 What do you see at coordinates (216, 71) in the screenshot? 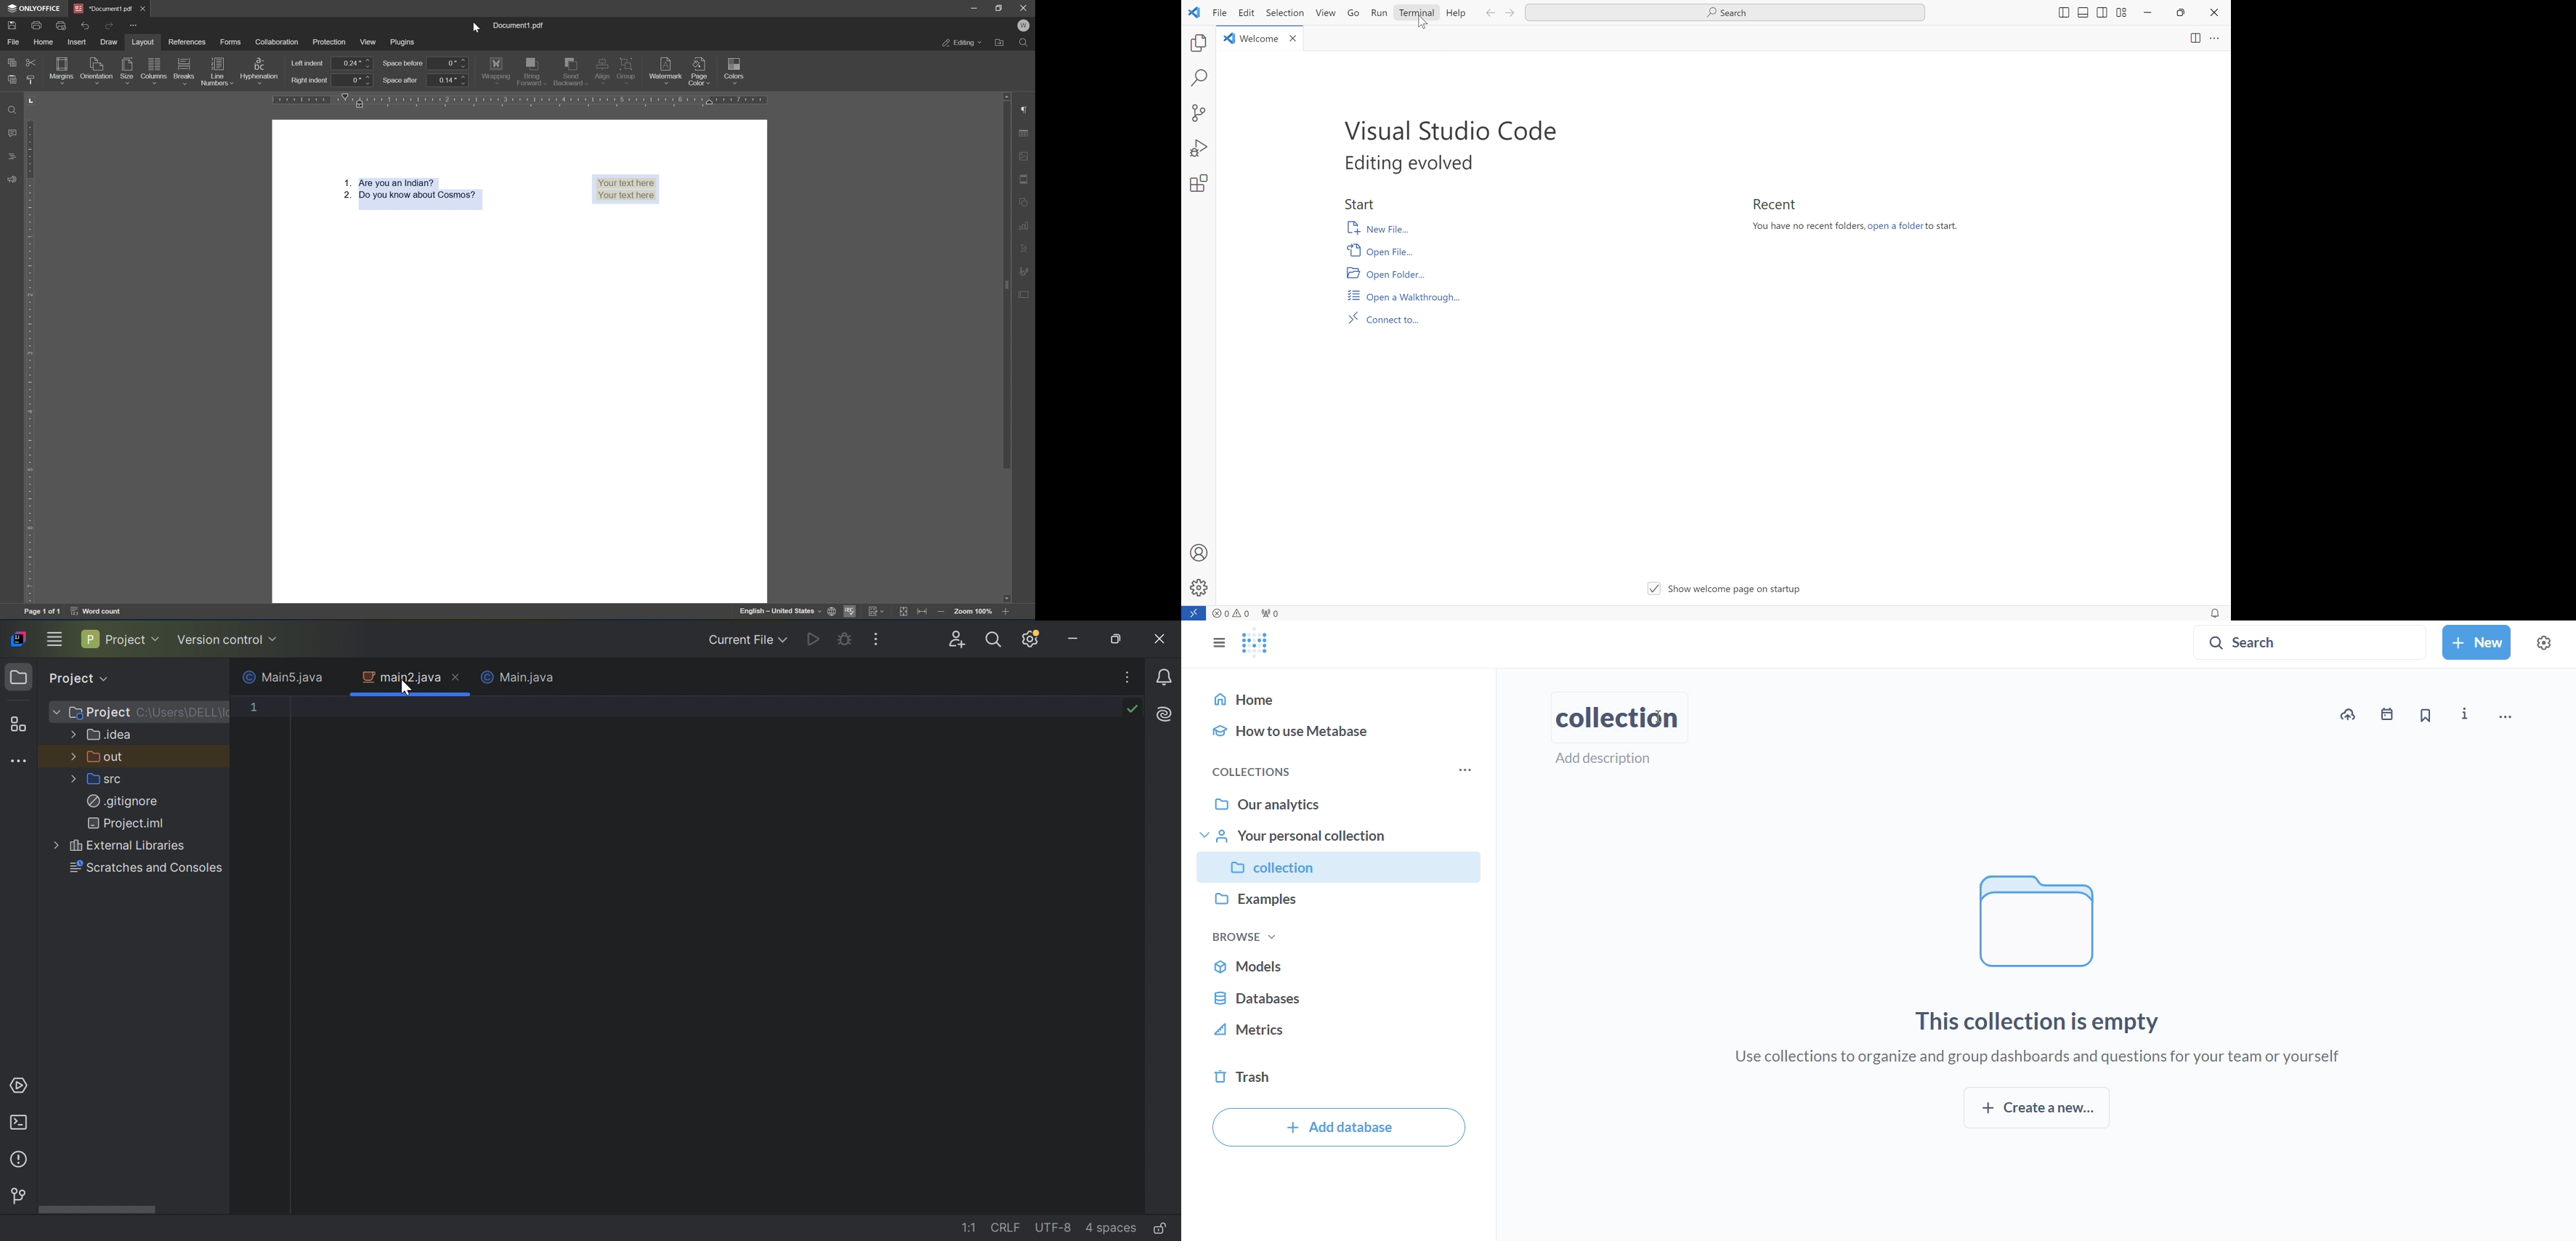
I see `line numbers` at bounding box center [216, 71].